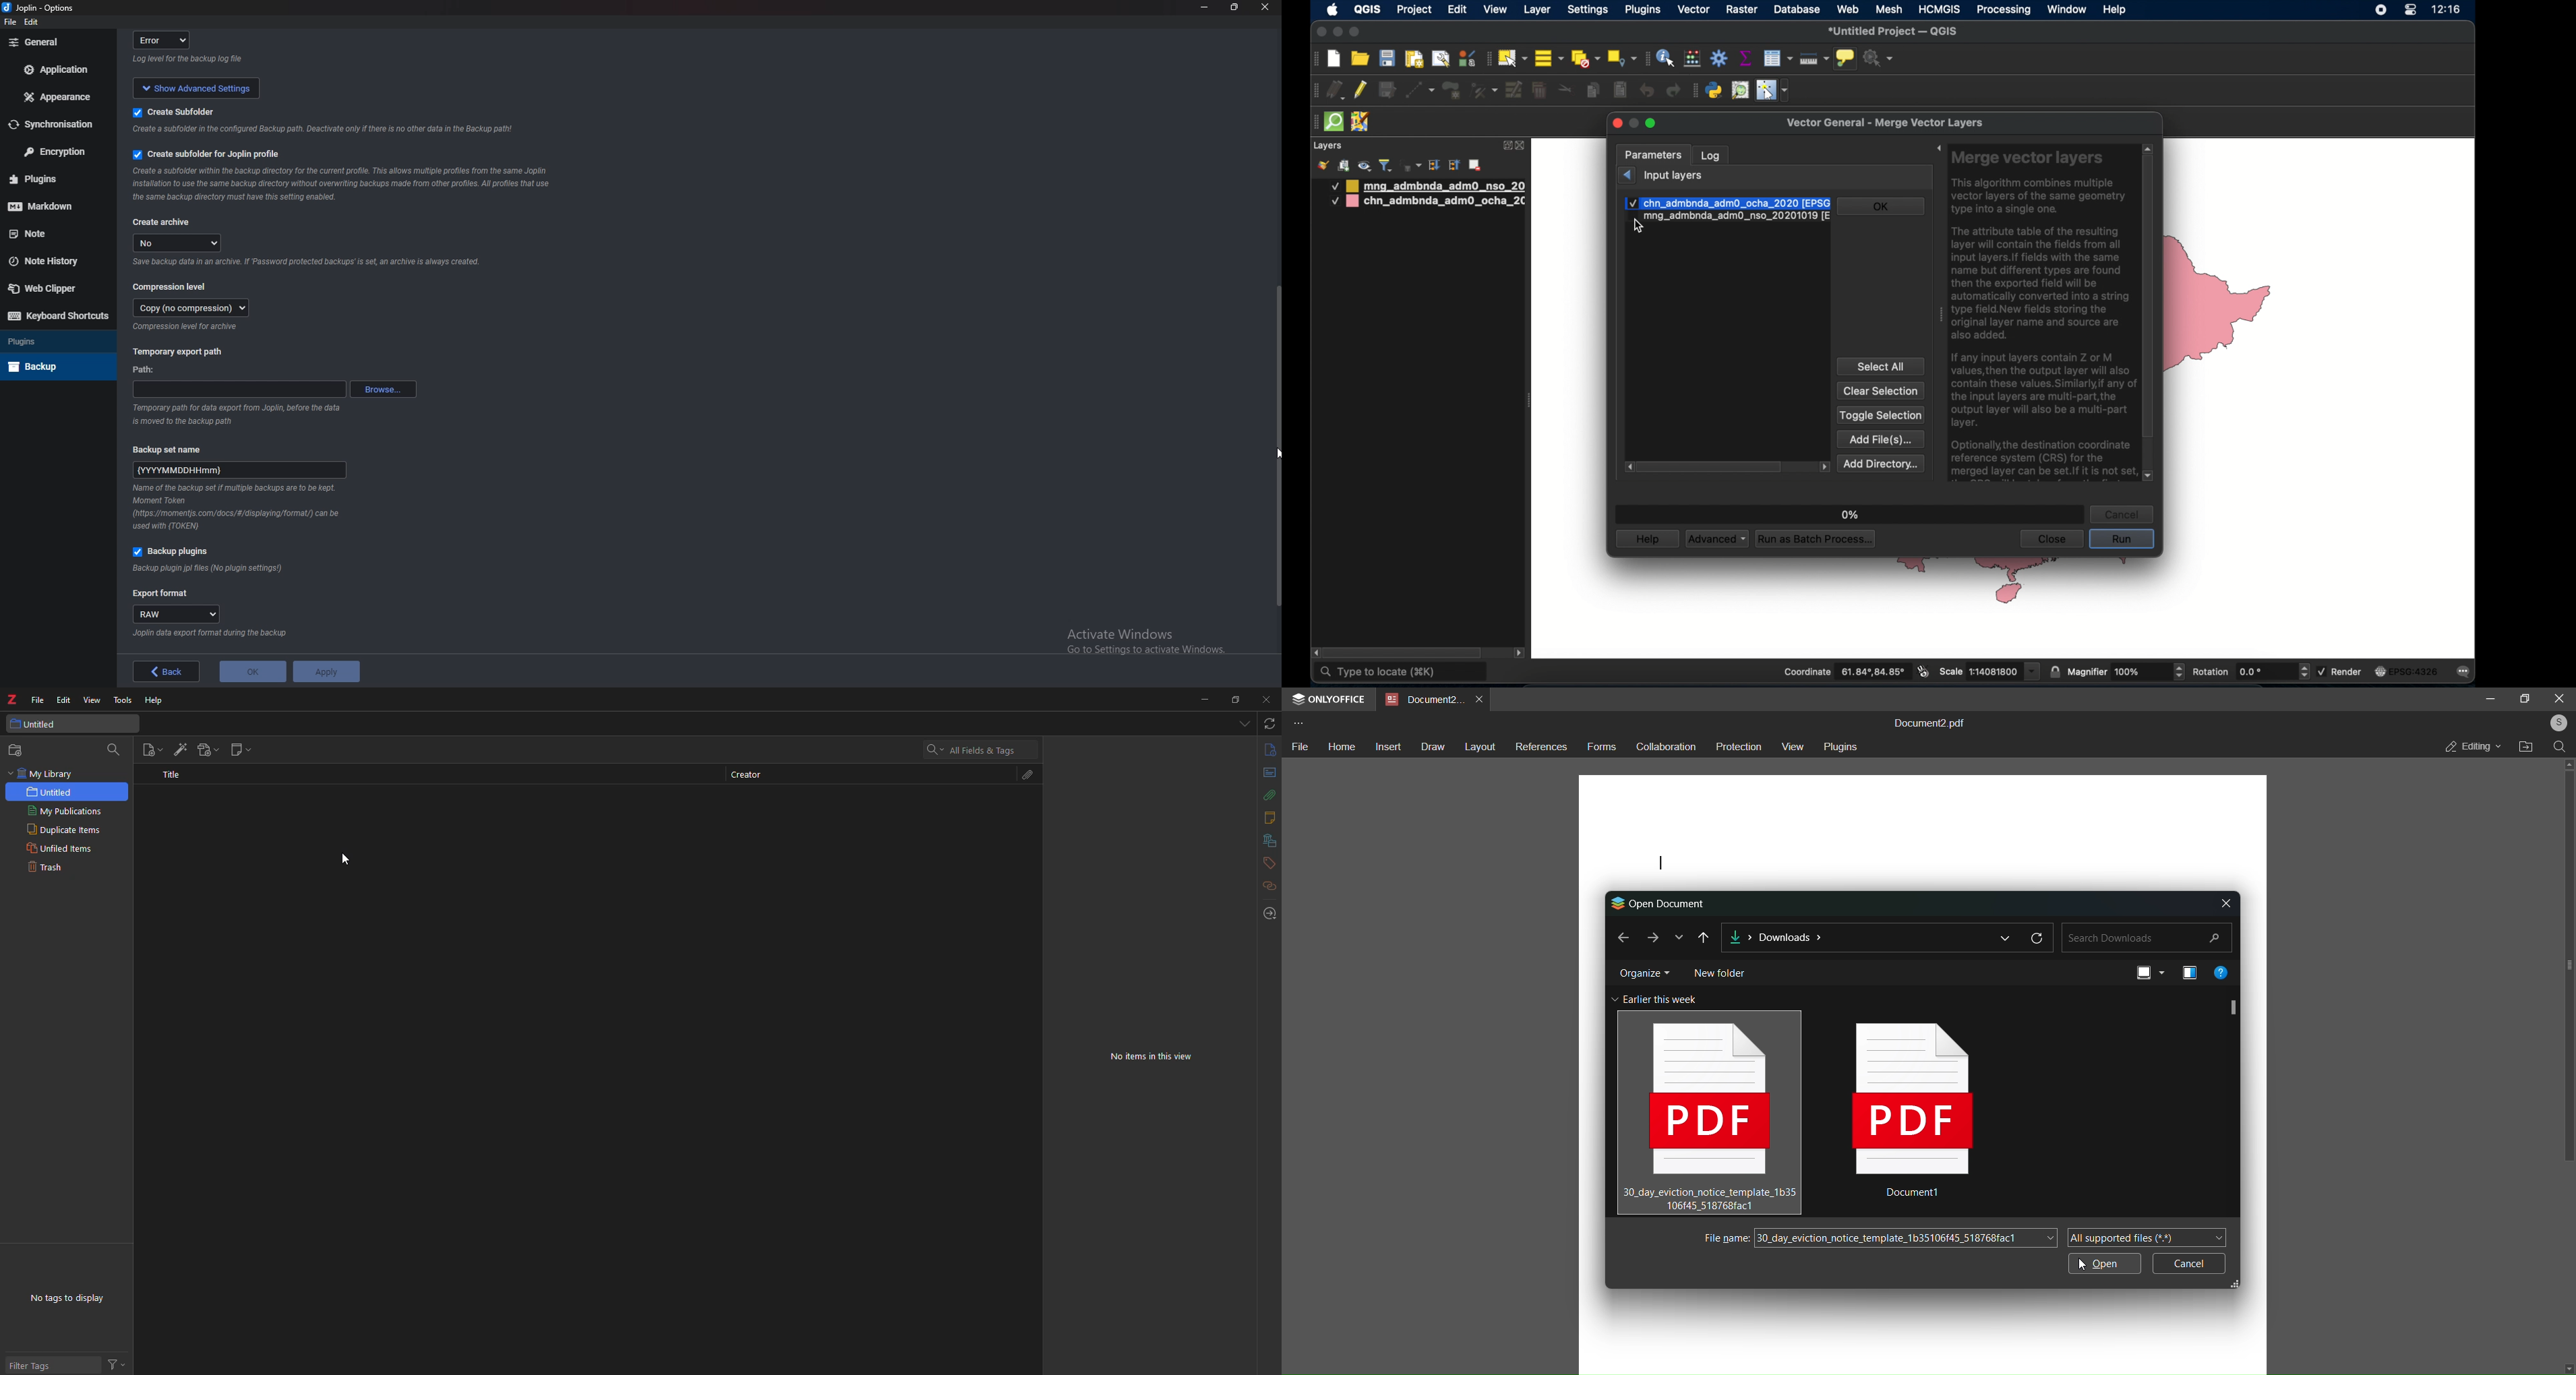 The height and width of the screenshot is (1400, 2576). What do you see at coordinates (15, 750) in the screenshot?
I see `new collection` at bounding box center [15, 750].